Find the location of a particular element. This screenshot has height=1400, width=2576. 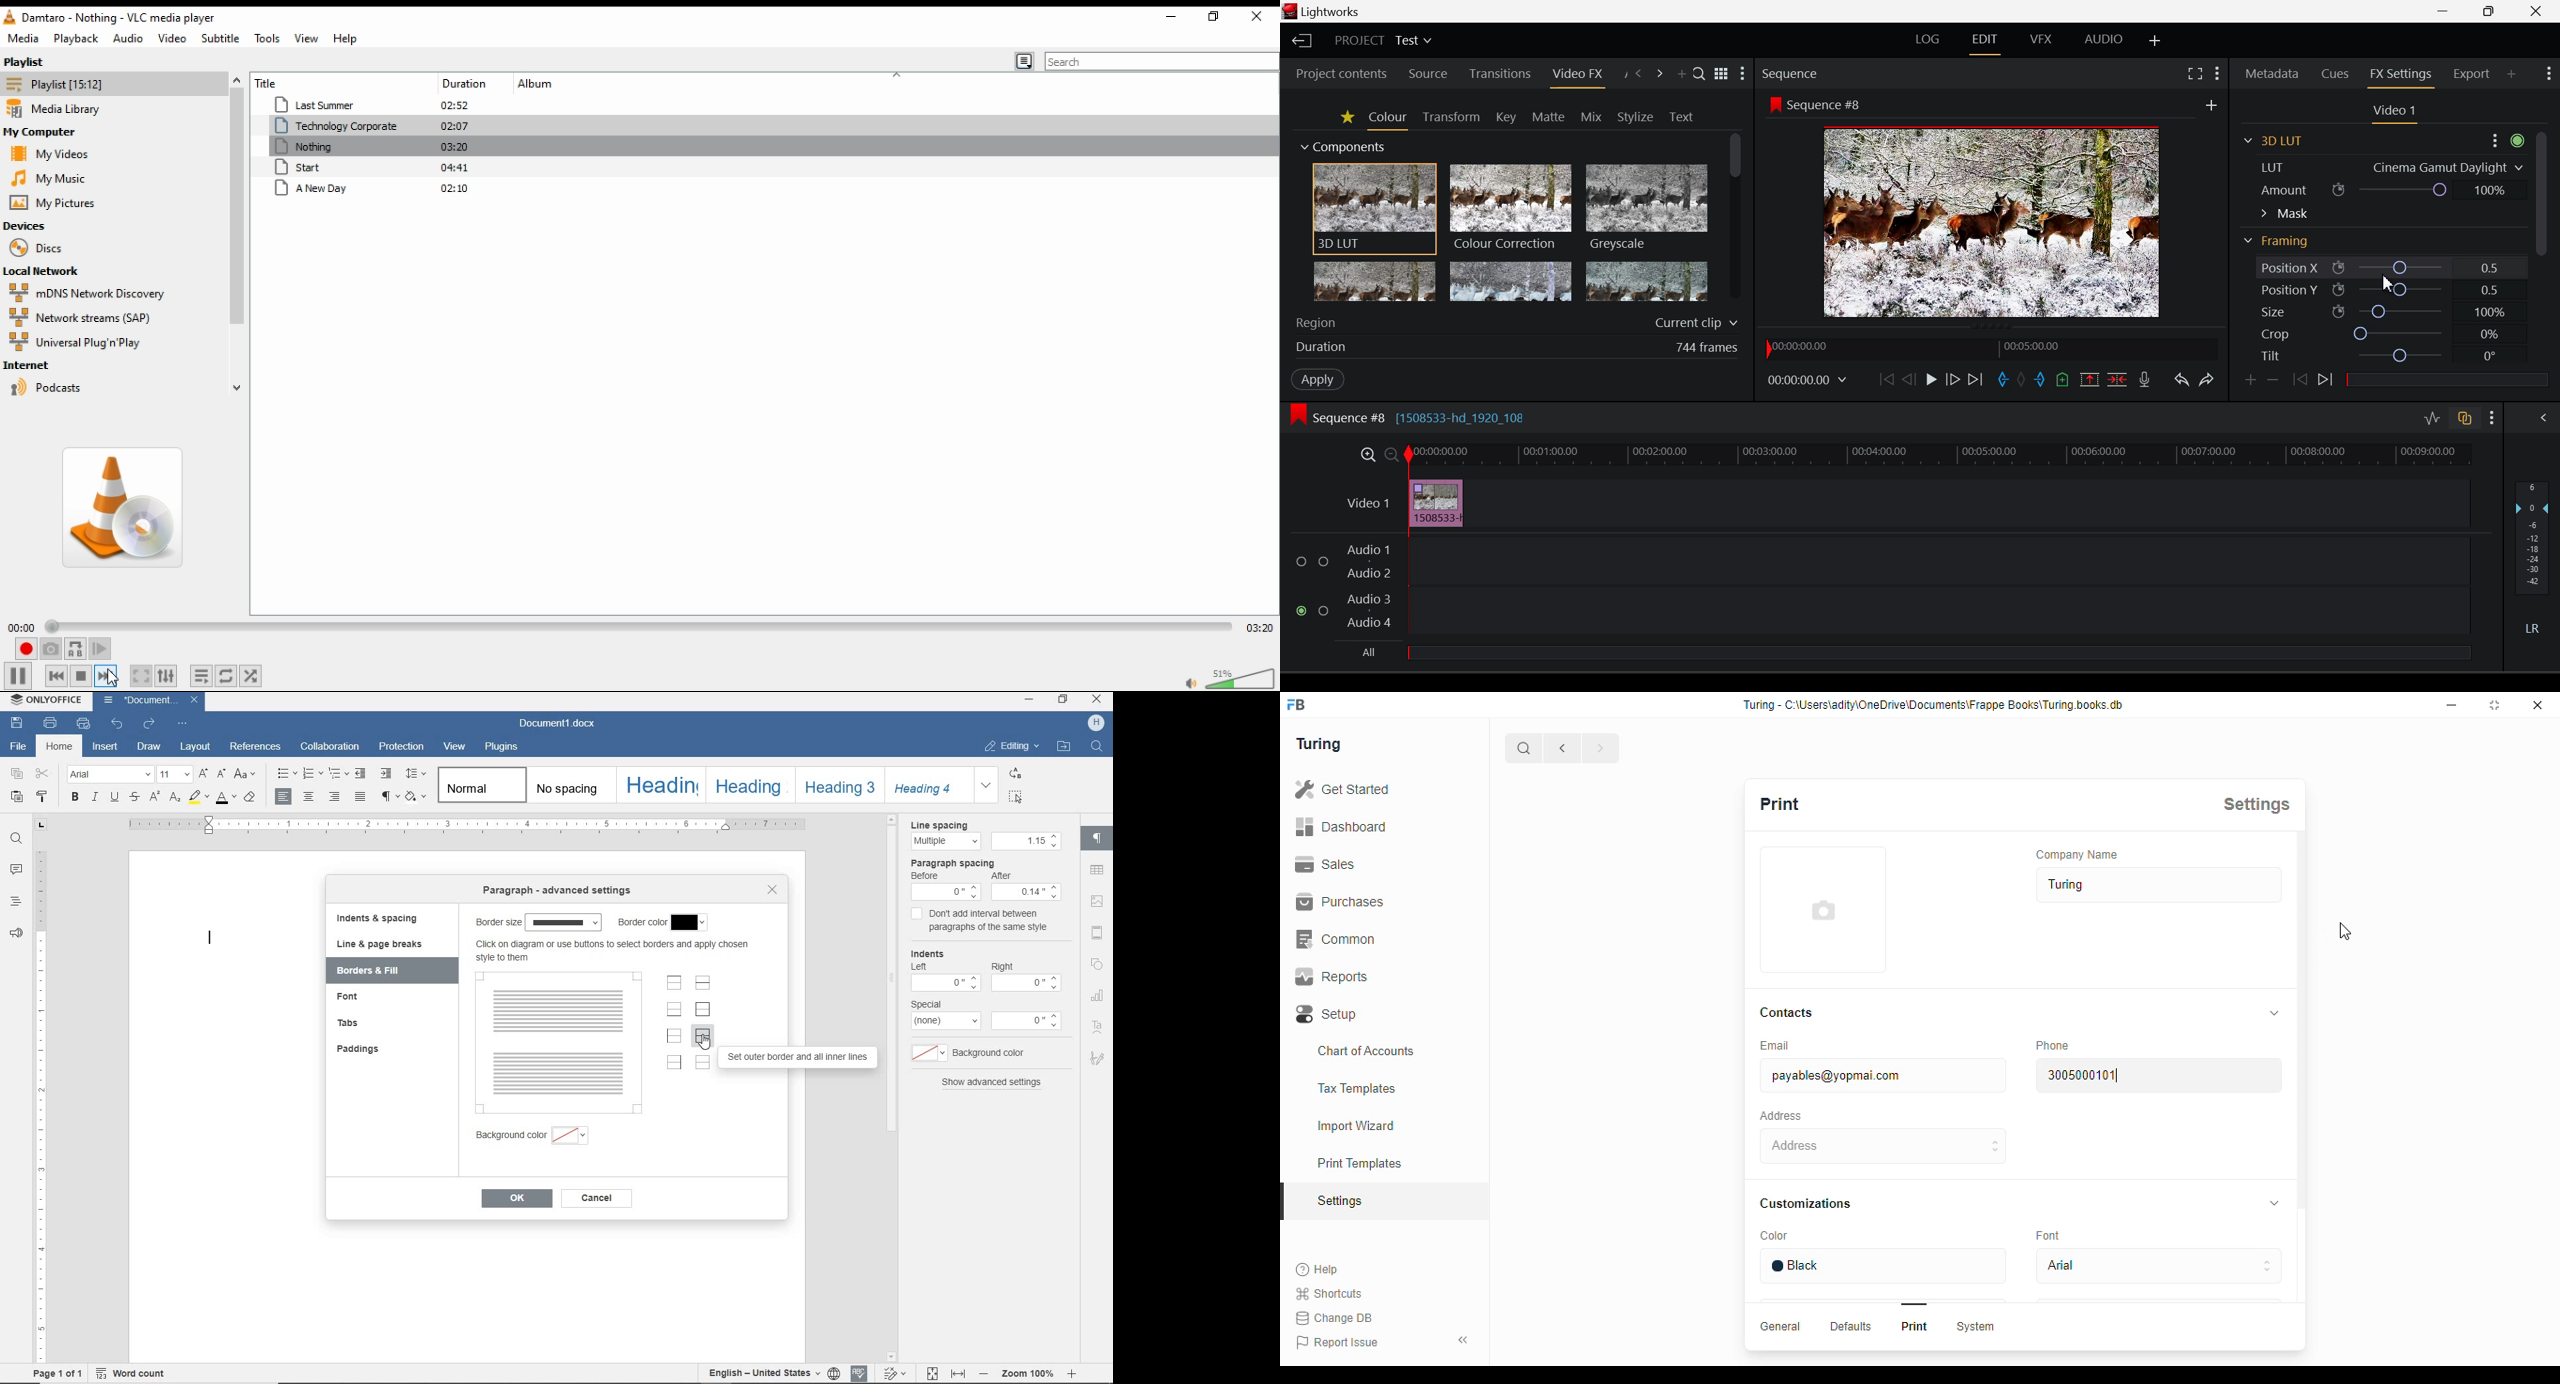

Audio 3 is located at coordinates (1371, 599).